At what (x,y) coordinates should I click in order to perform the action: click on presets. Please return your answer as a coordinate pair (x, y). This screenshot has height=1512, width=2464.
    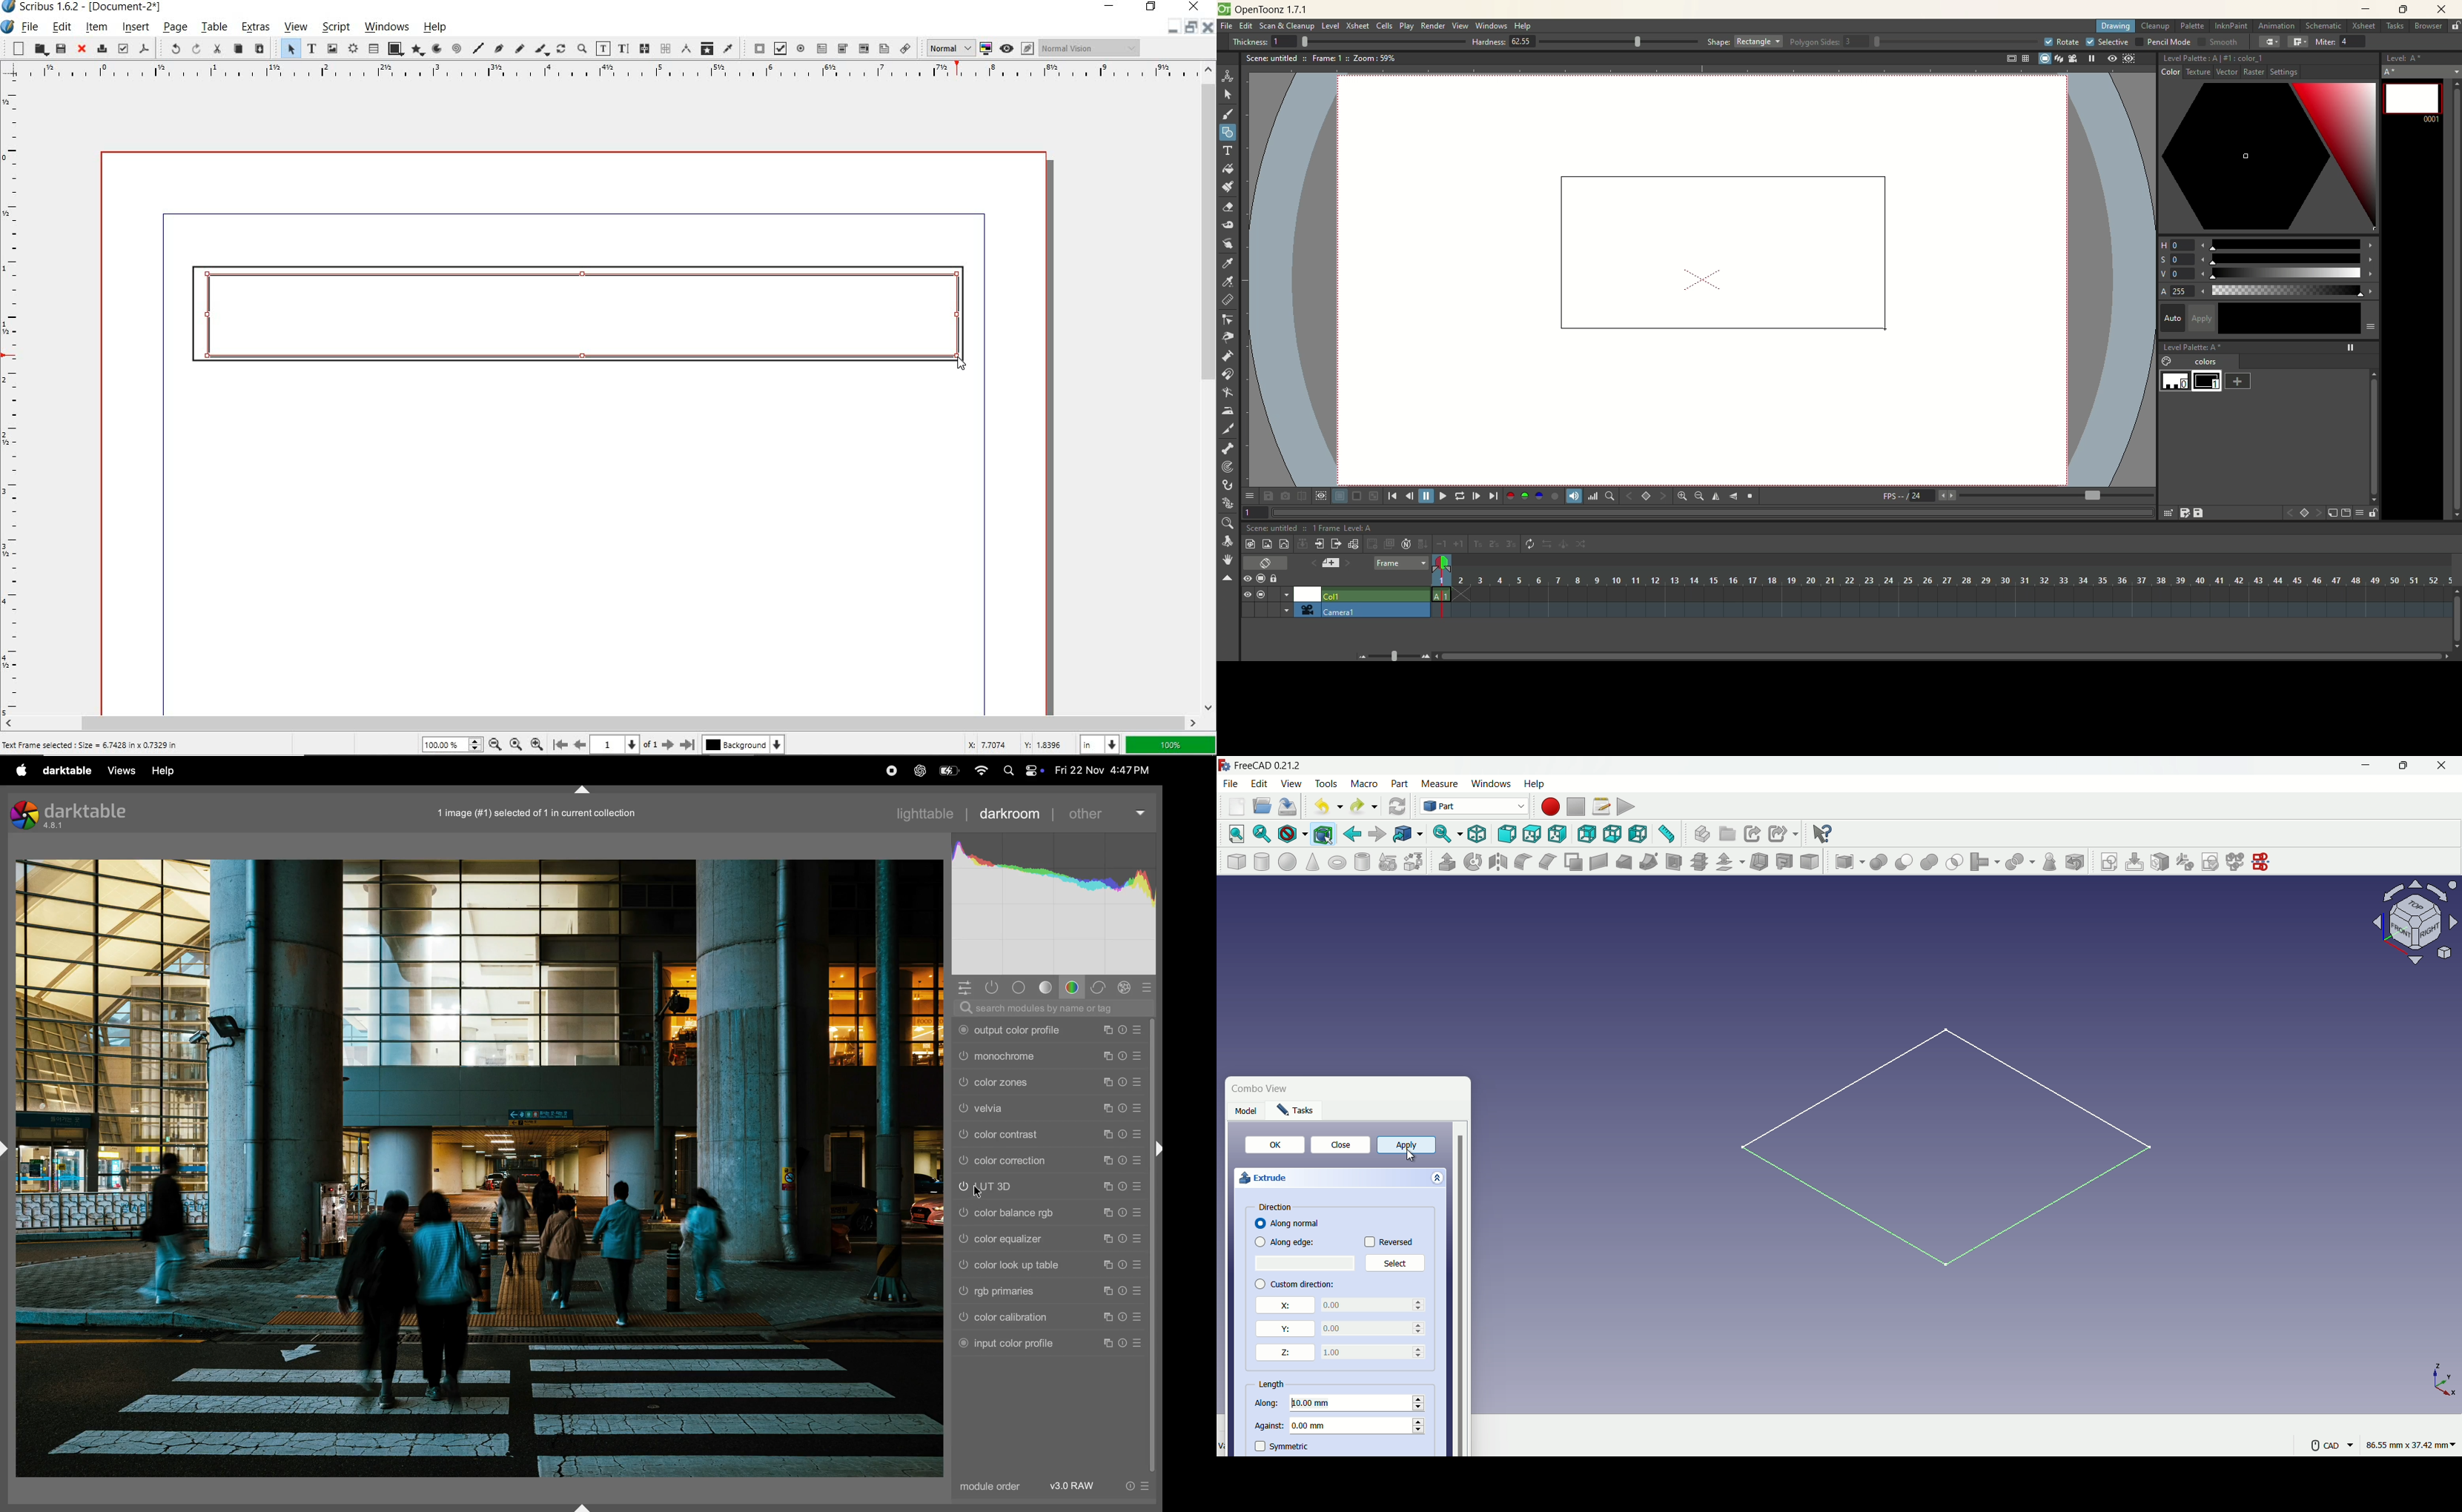
    Looking at the image, I should click on (1149, 987).